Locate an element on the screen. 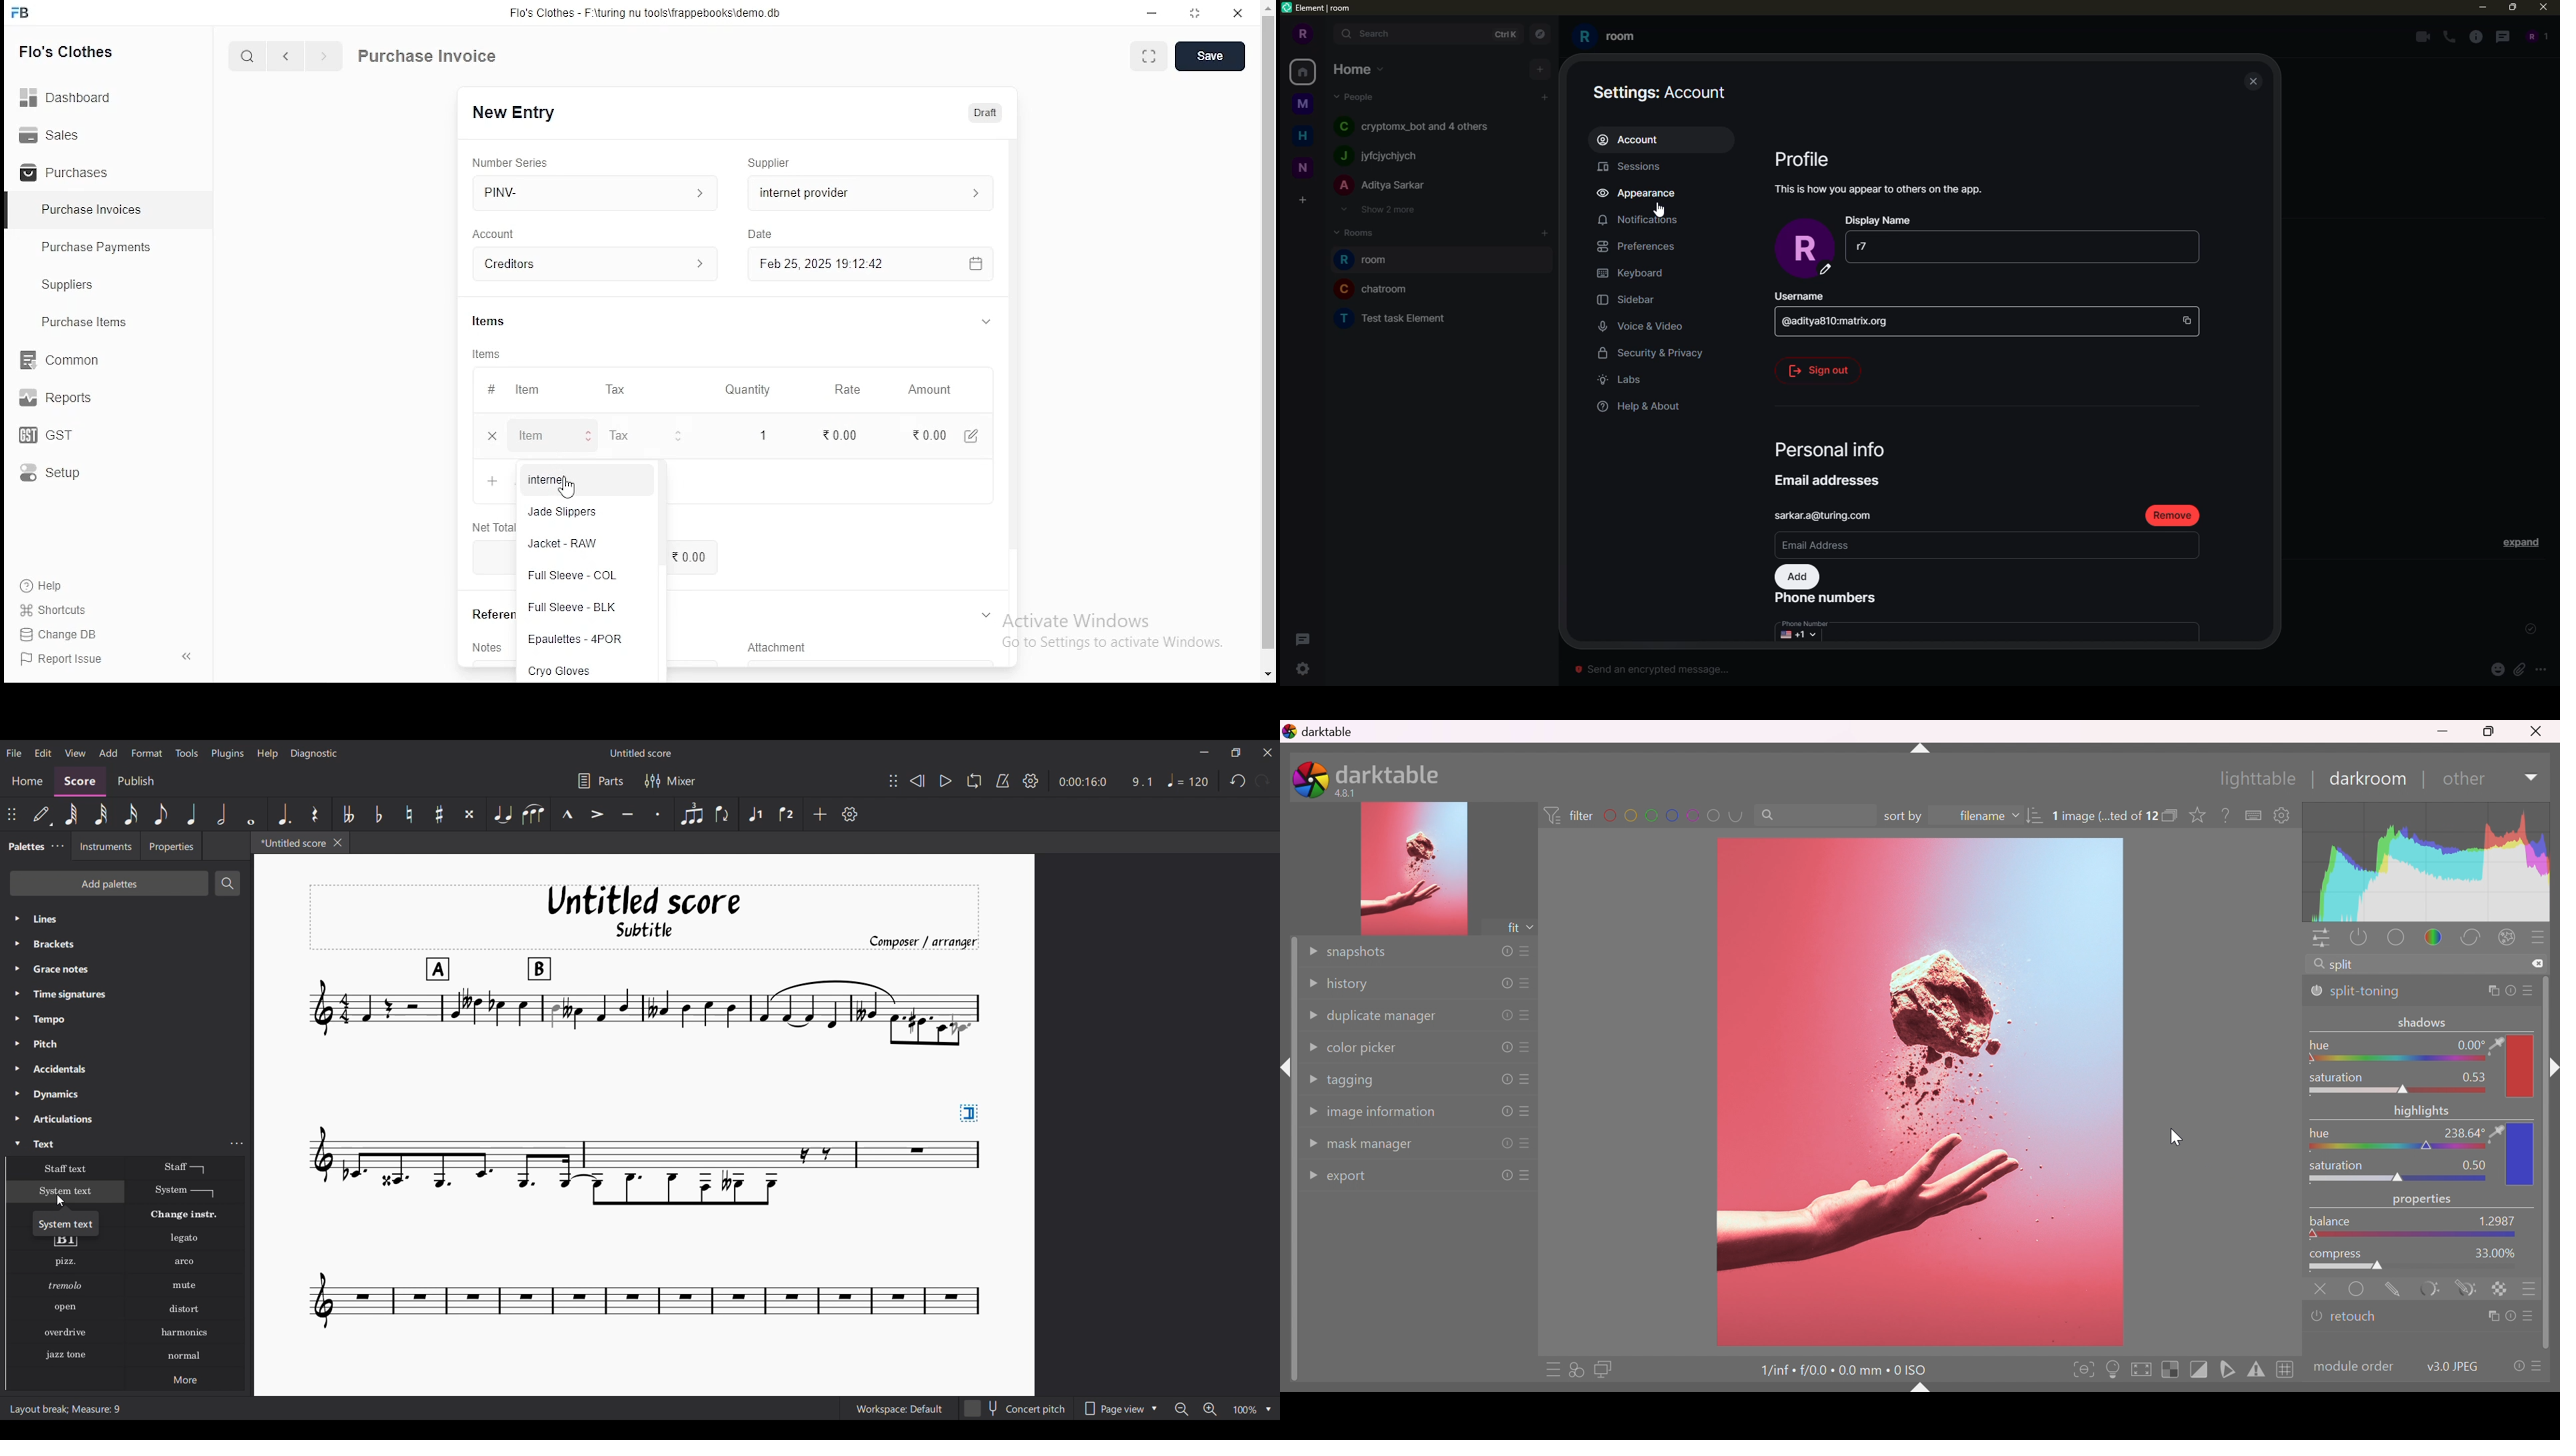 The height and width of the screenshot is (1456, 2576). Quarter note is located at coordinates (191, 813).